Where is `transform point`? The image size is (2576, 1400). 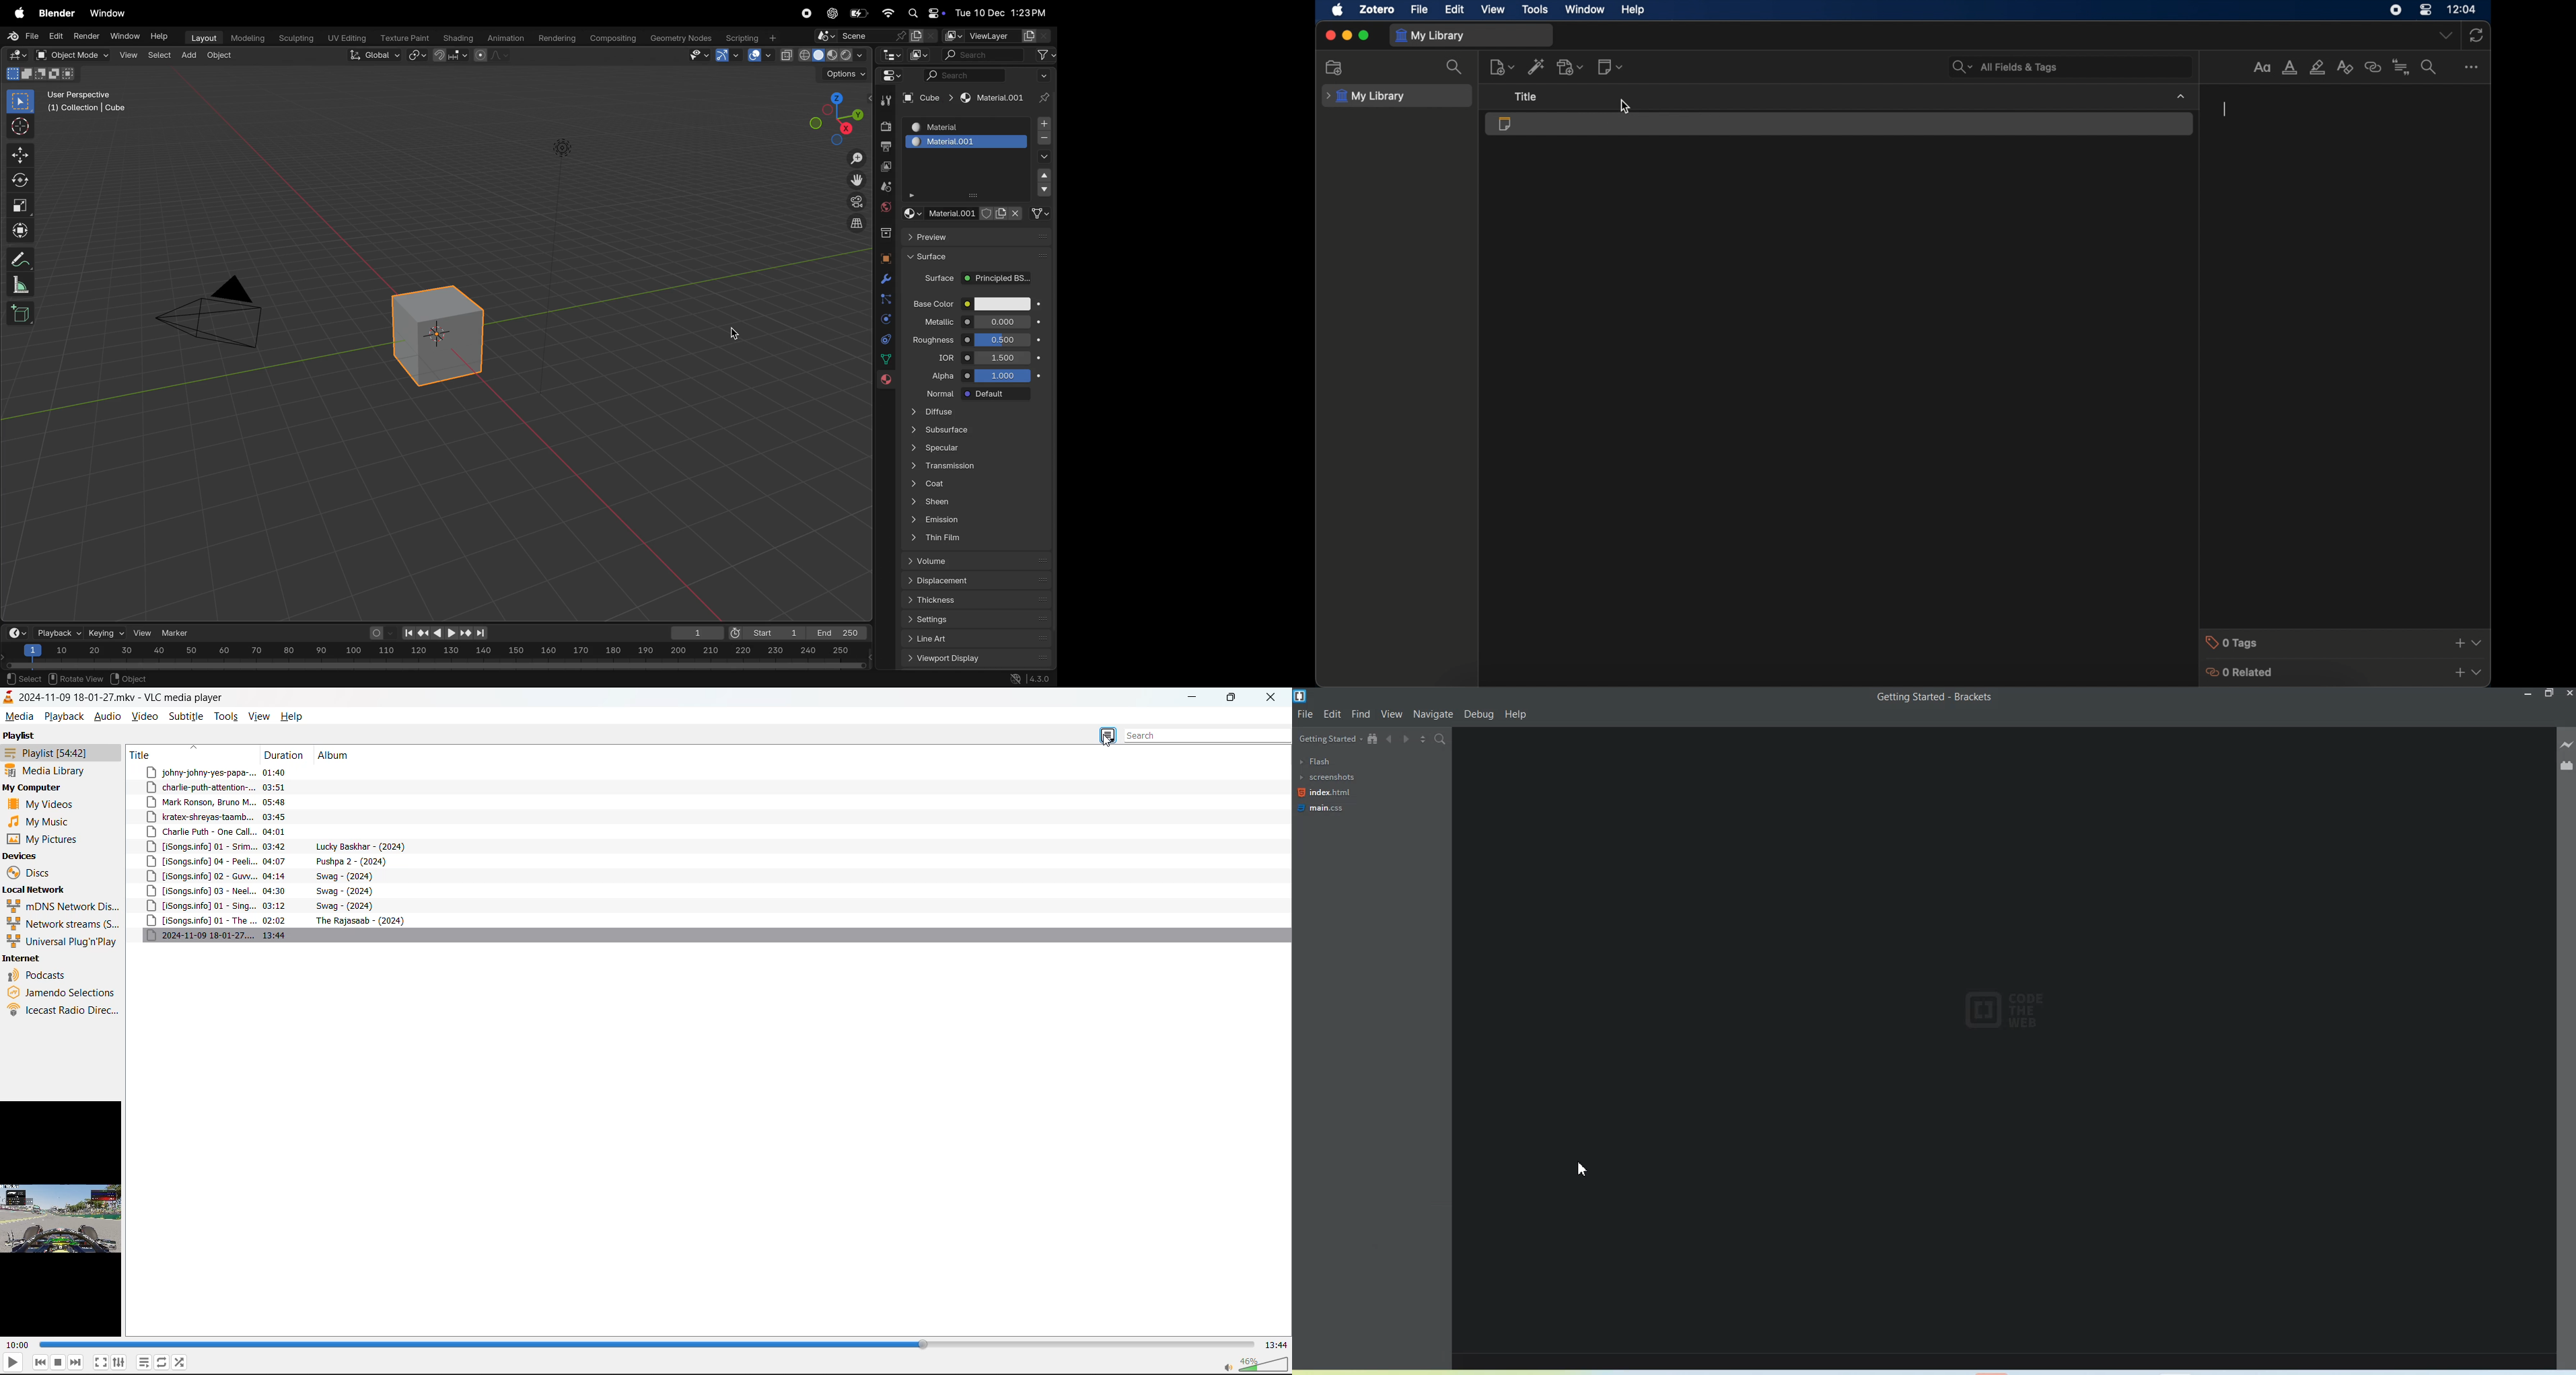
transform point is located at coordinates (452, 55).